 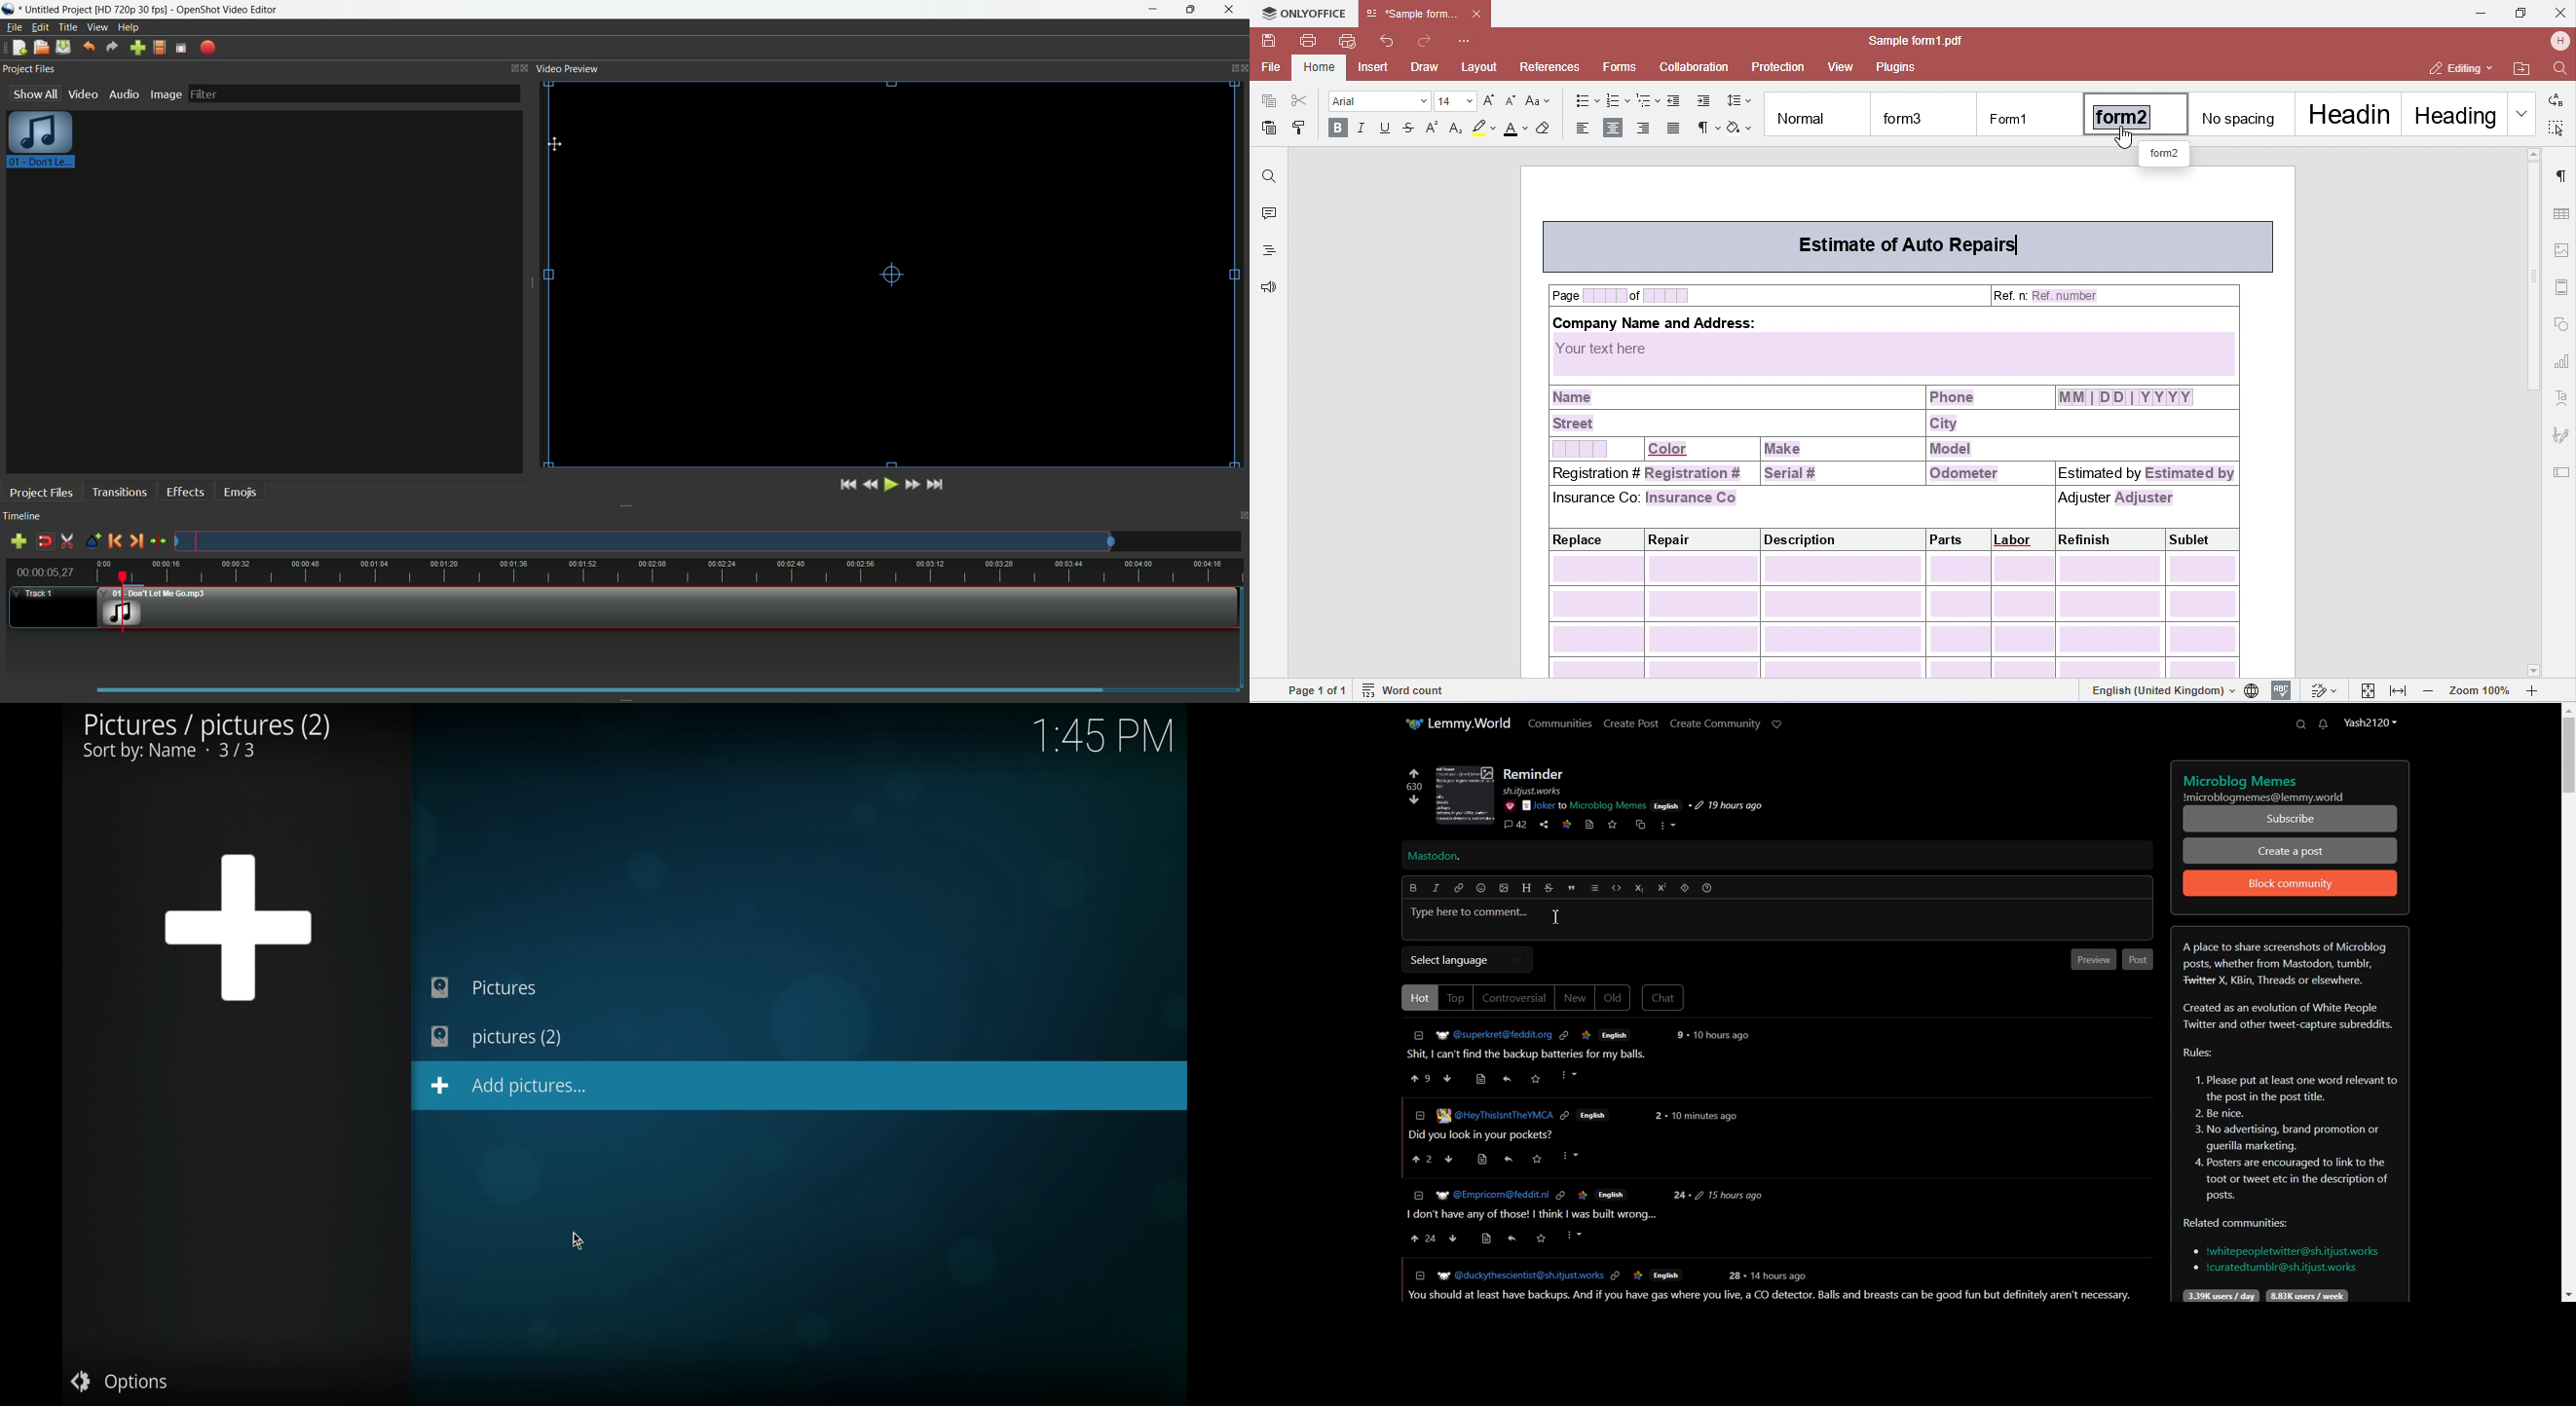 What do you see at coordinates (1538, 1160) in the screenshot?
I see `` at bounding box center [1538, 1160].